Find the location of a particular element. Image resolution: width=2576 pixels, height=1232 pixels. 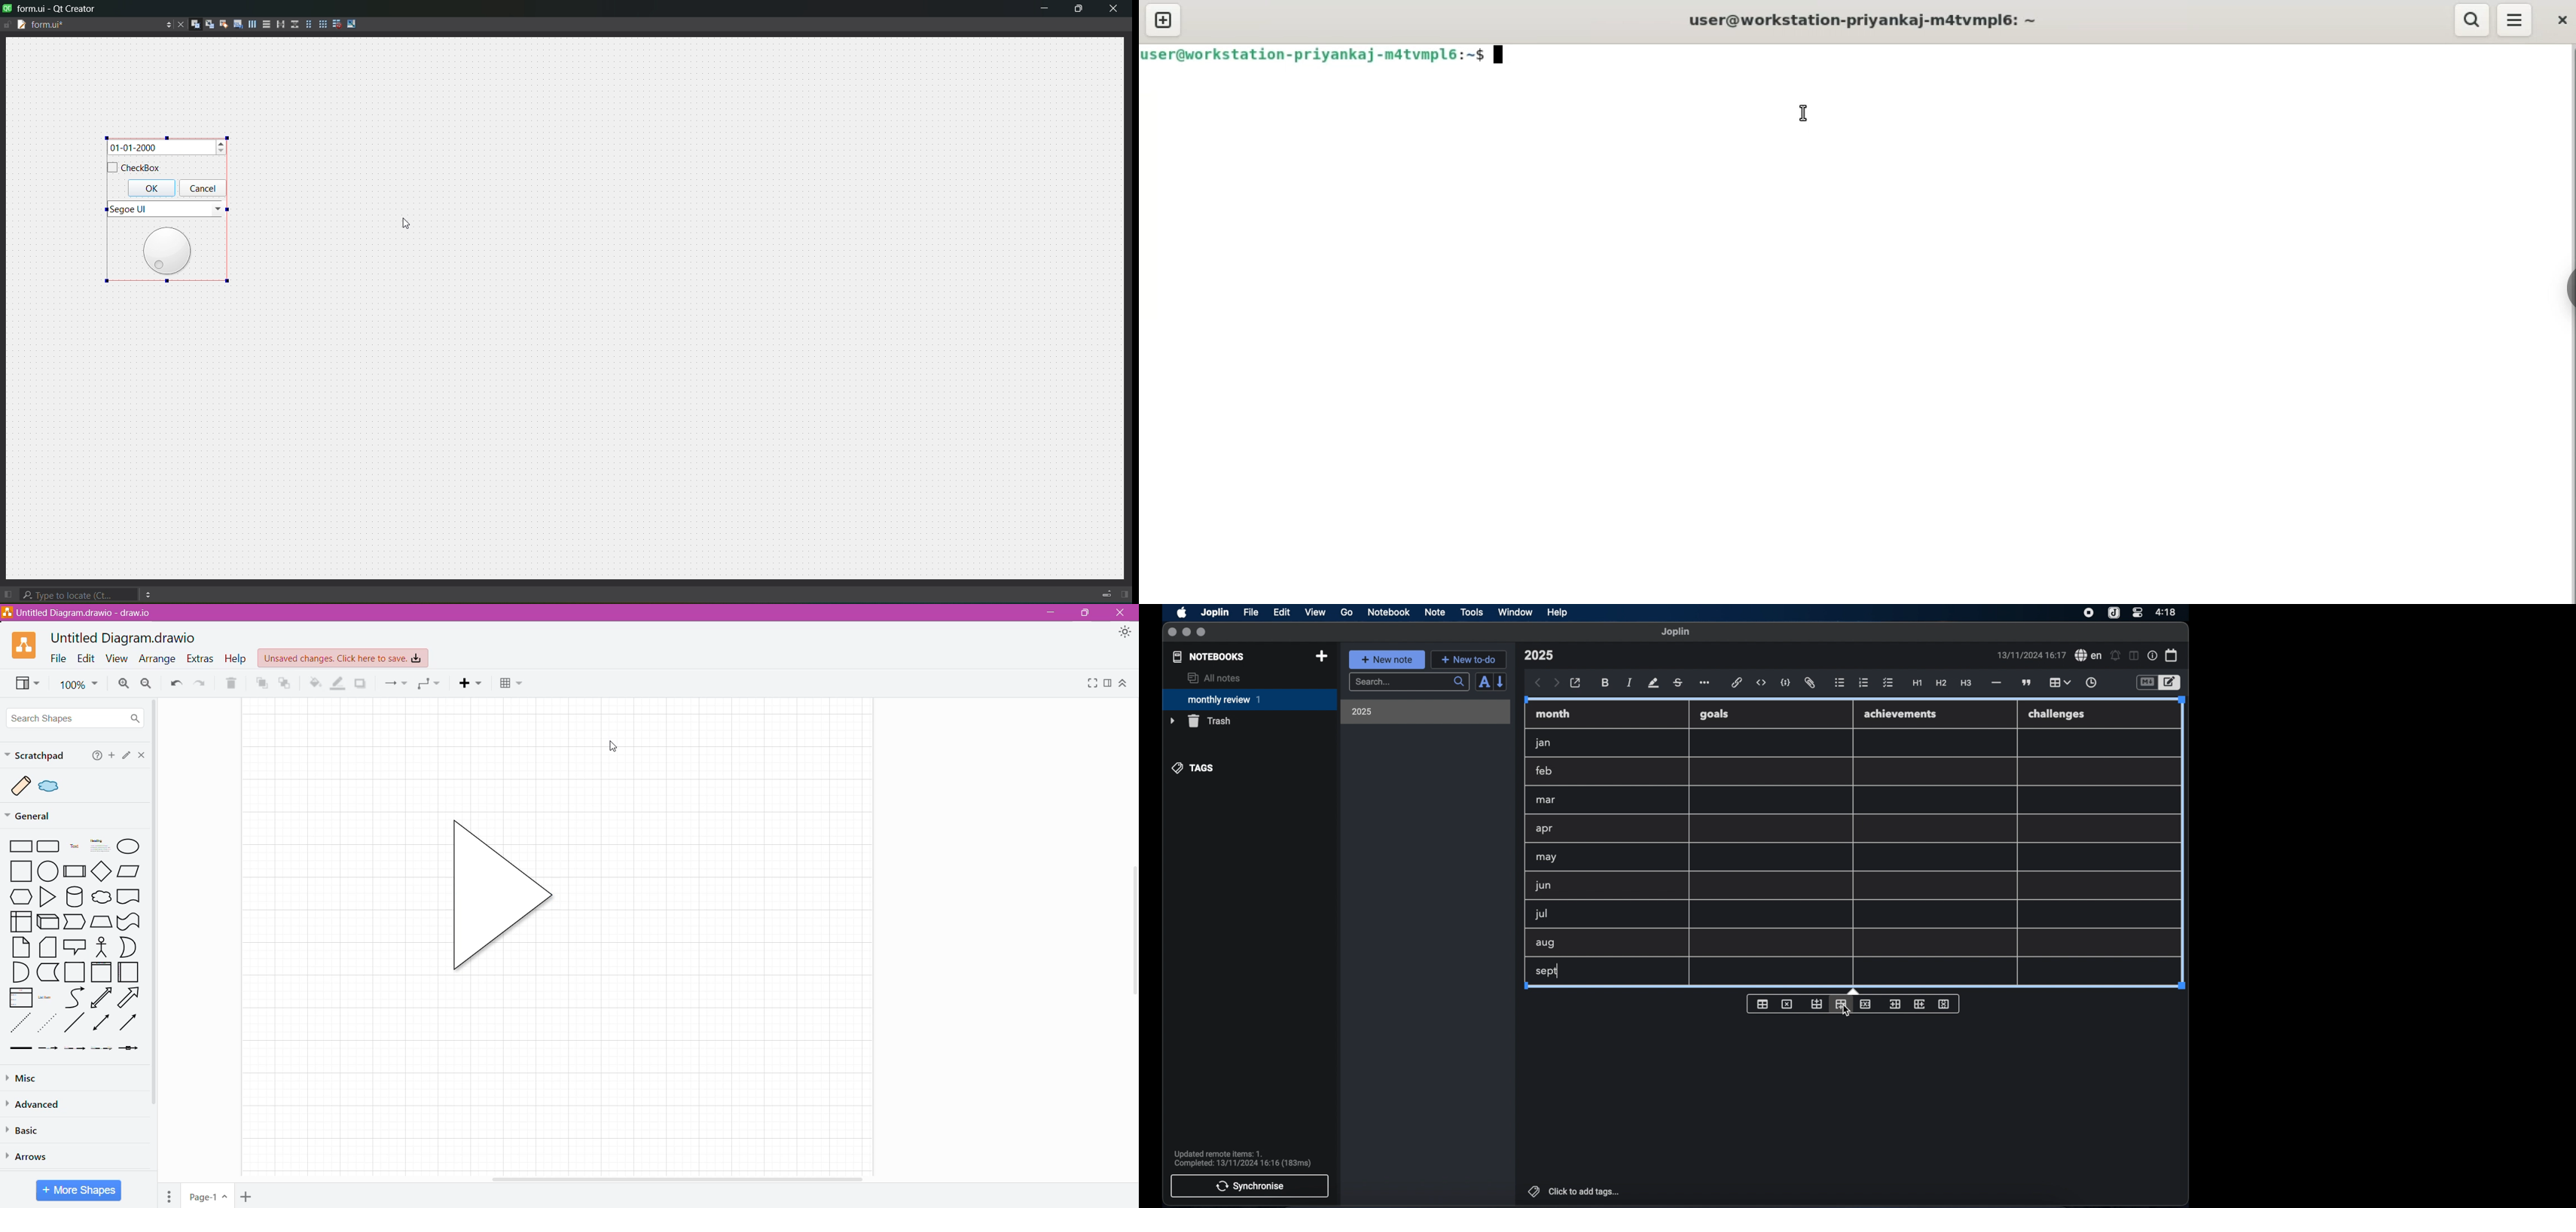

joplin icon is located at coordinates (2113, 614).